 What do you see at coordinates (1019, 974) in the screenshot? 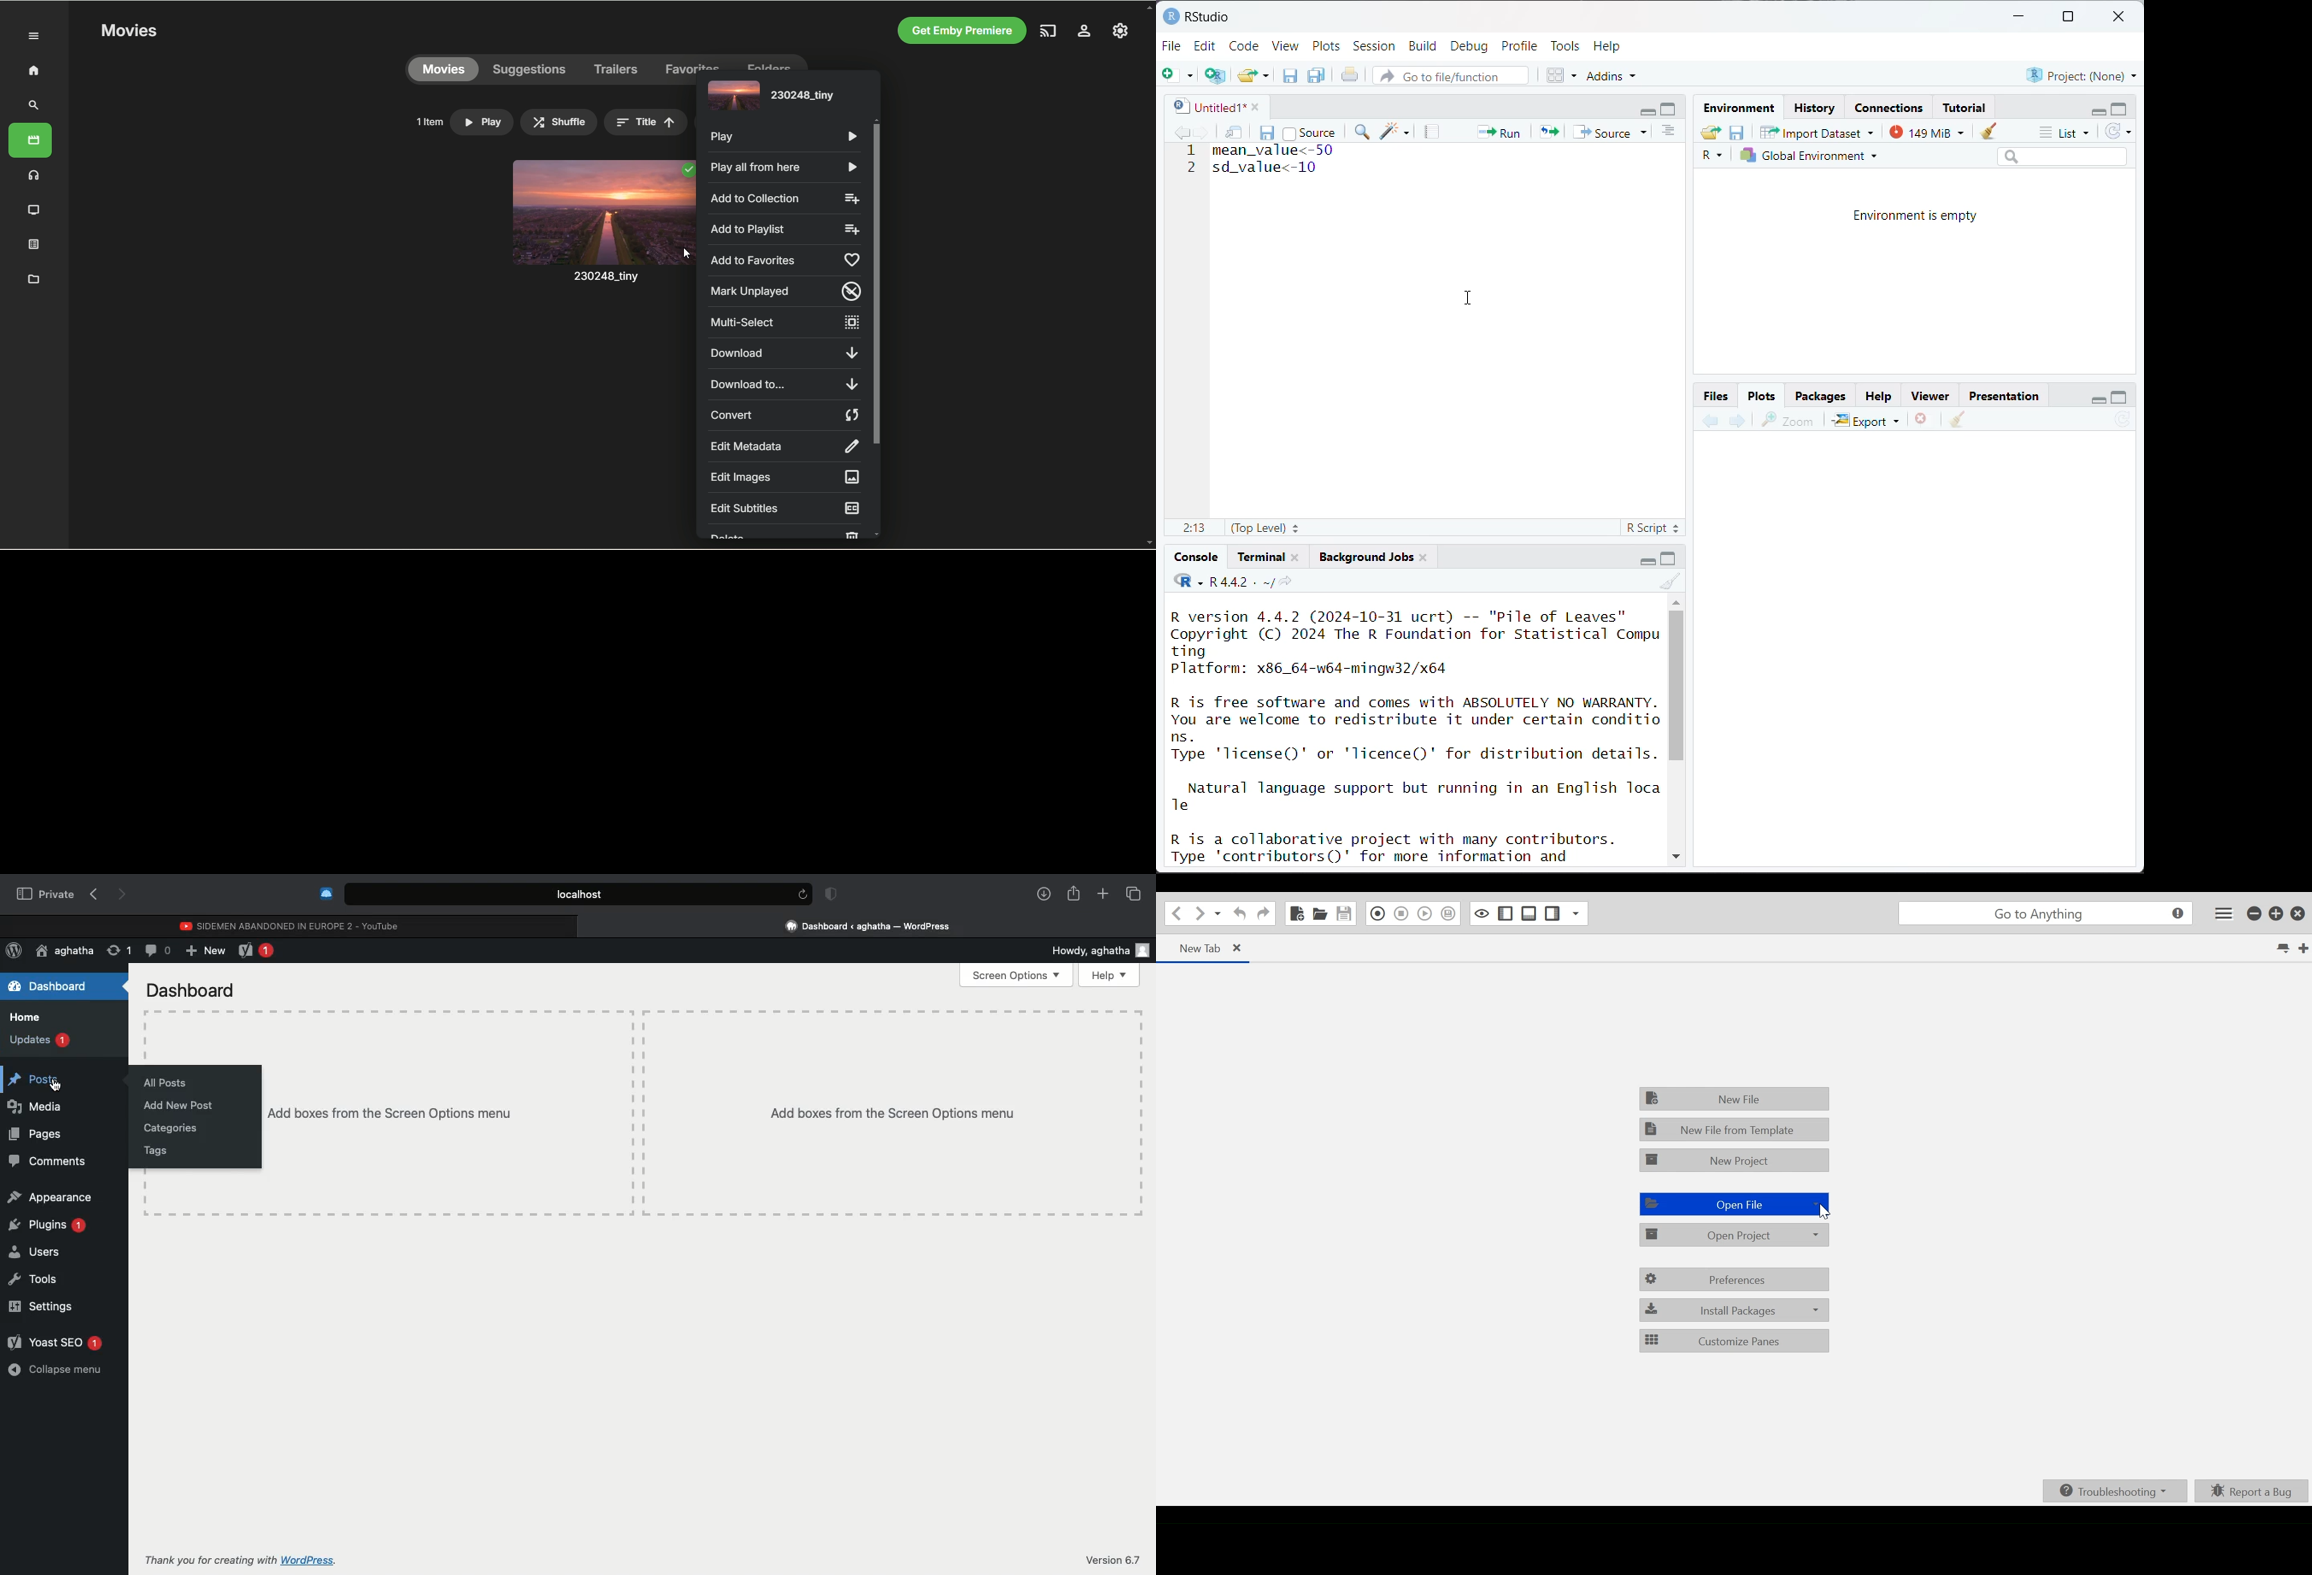
I see `Screen options` at bounding box center [1019, 974].